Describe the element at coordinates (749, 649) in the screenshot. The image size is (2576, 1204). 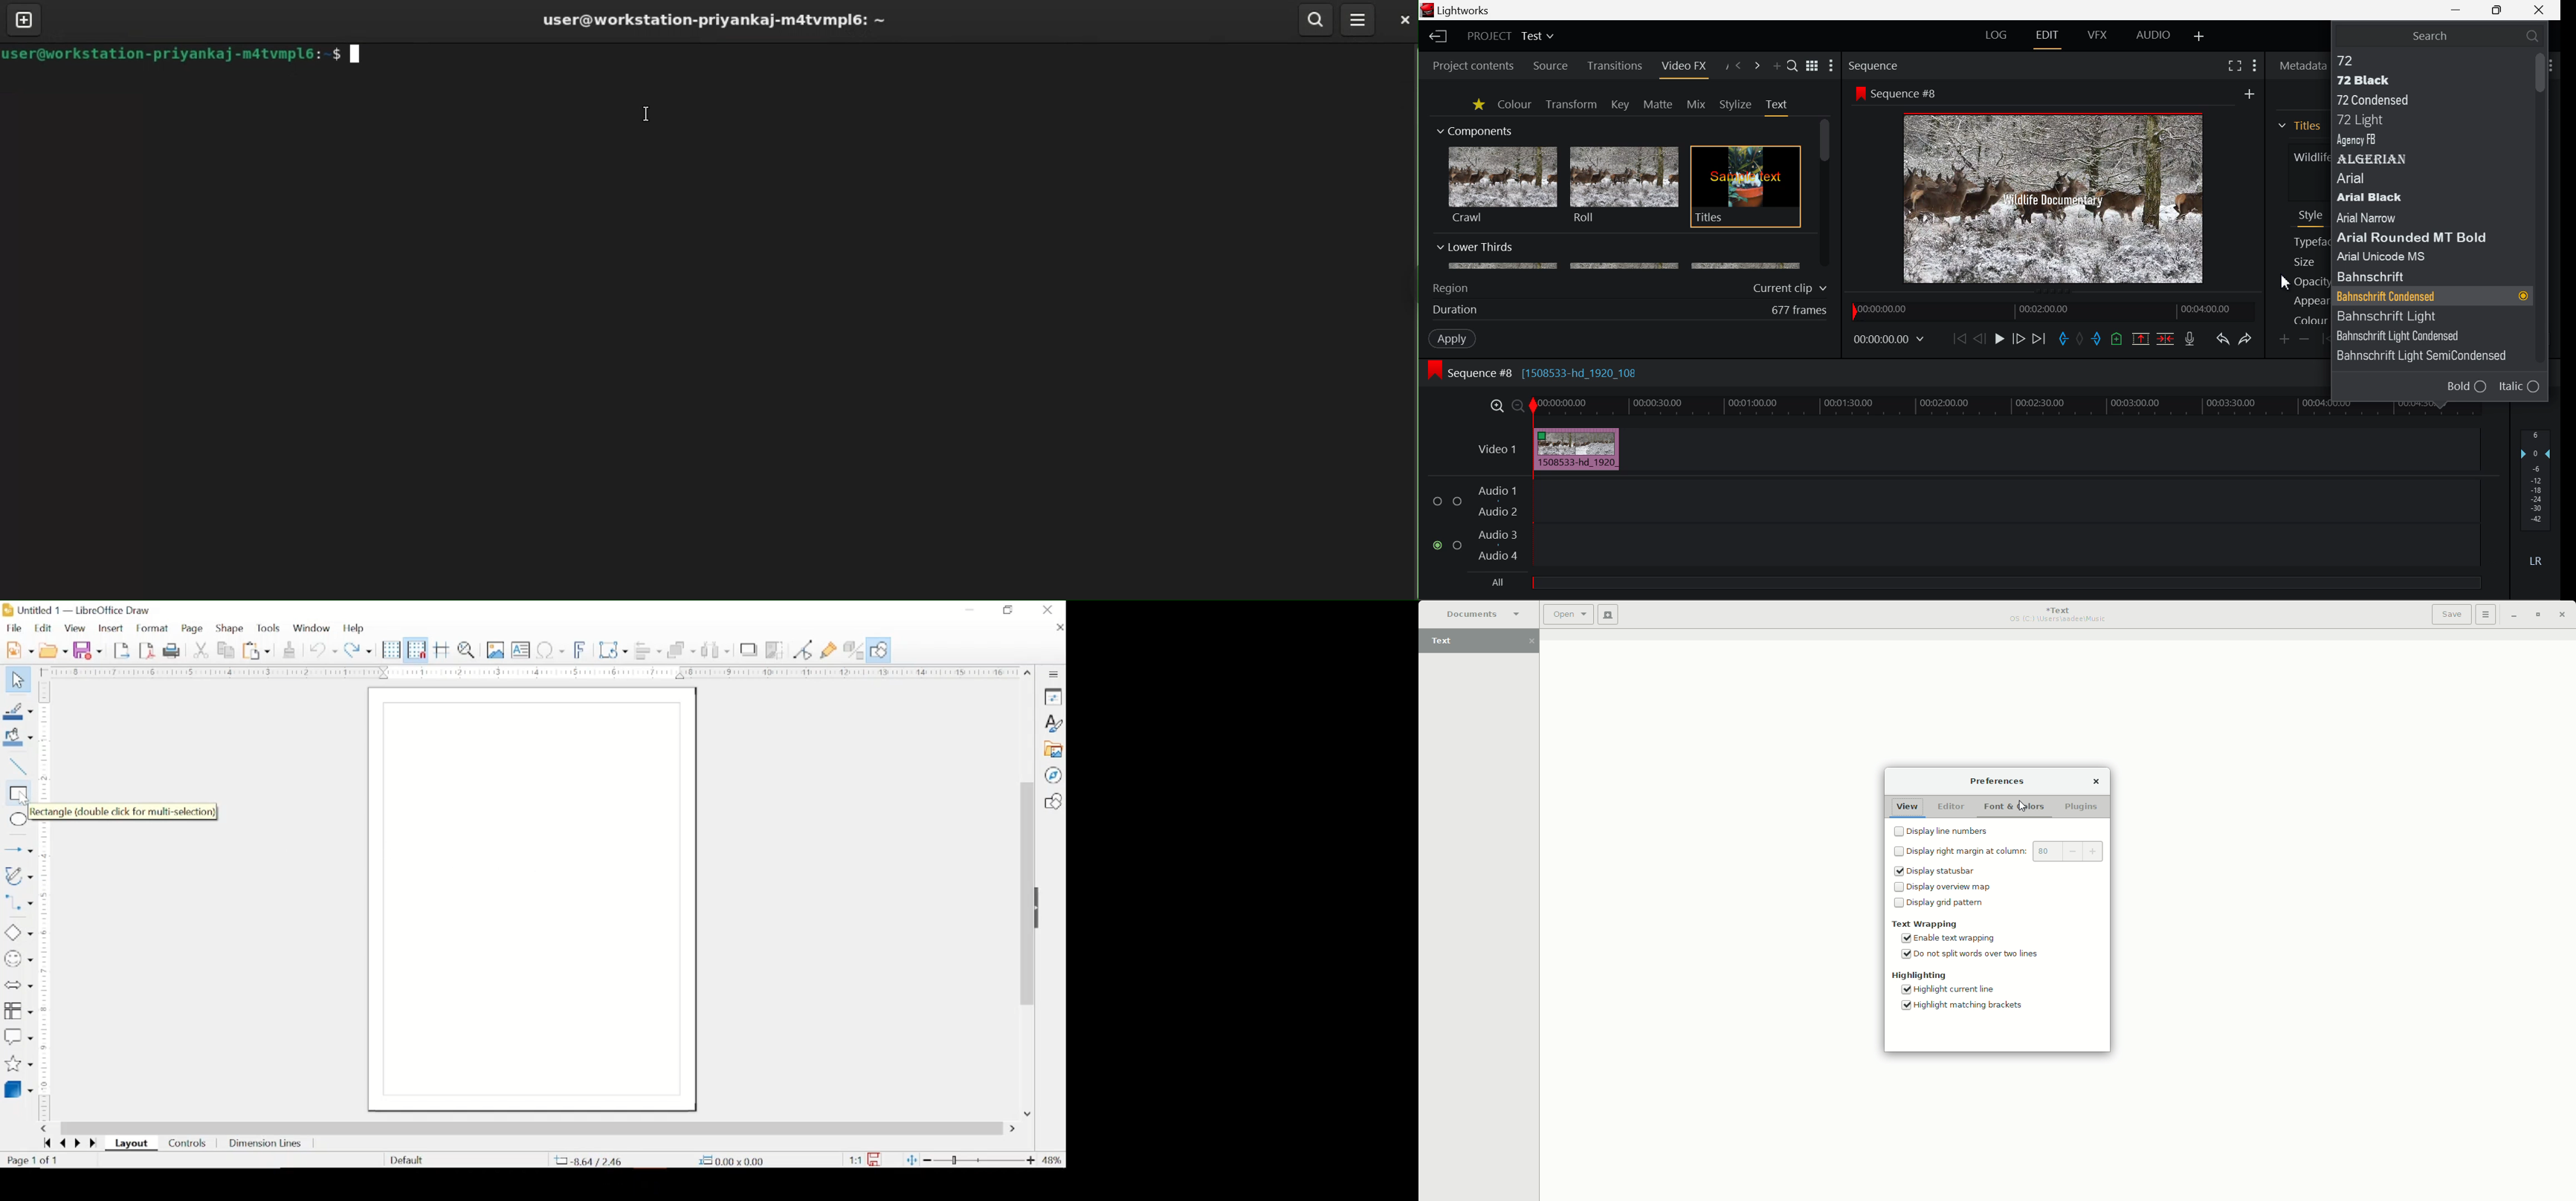
I see `shadow` at that location.